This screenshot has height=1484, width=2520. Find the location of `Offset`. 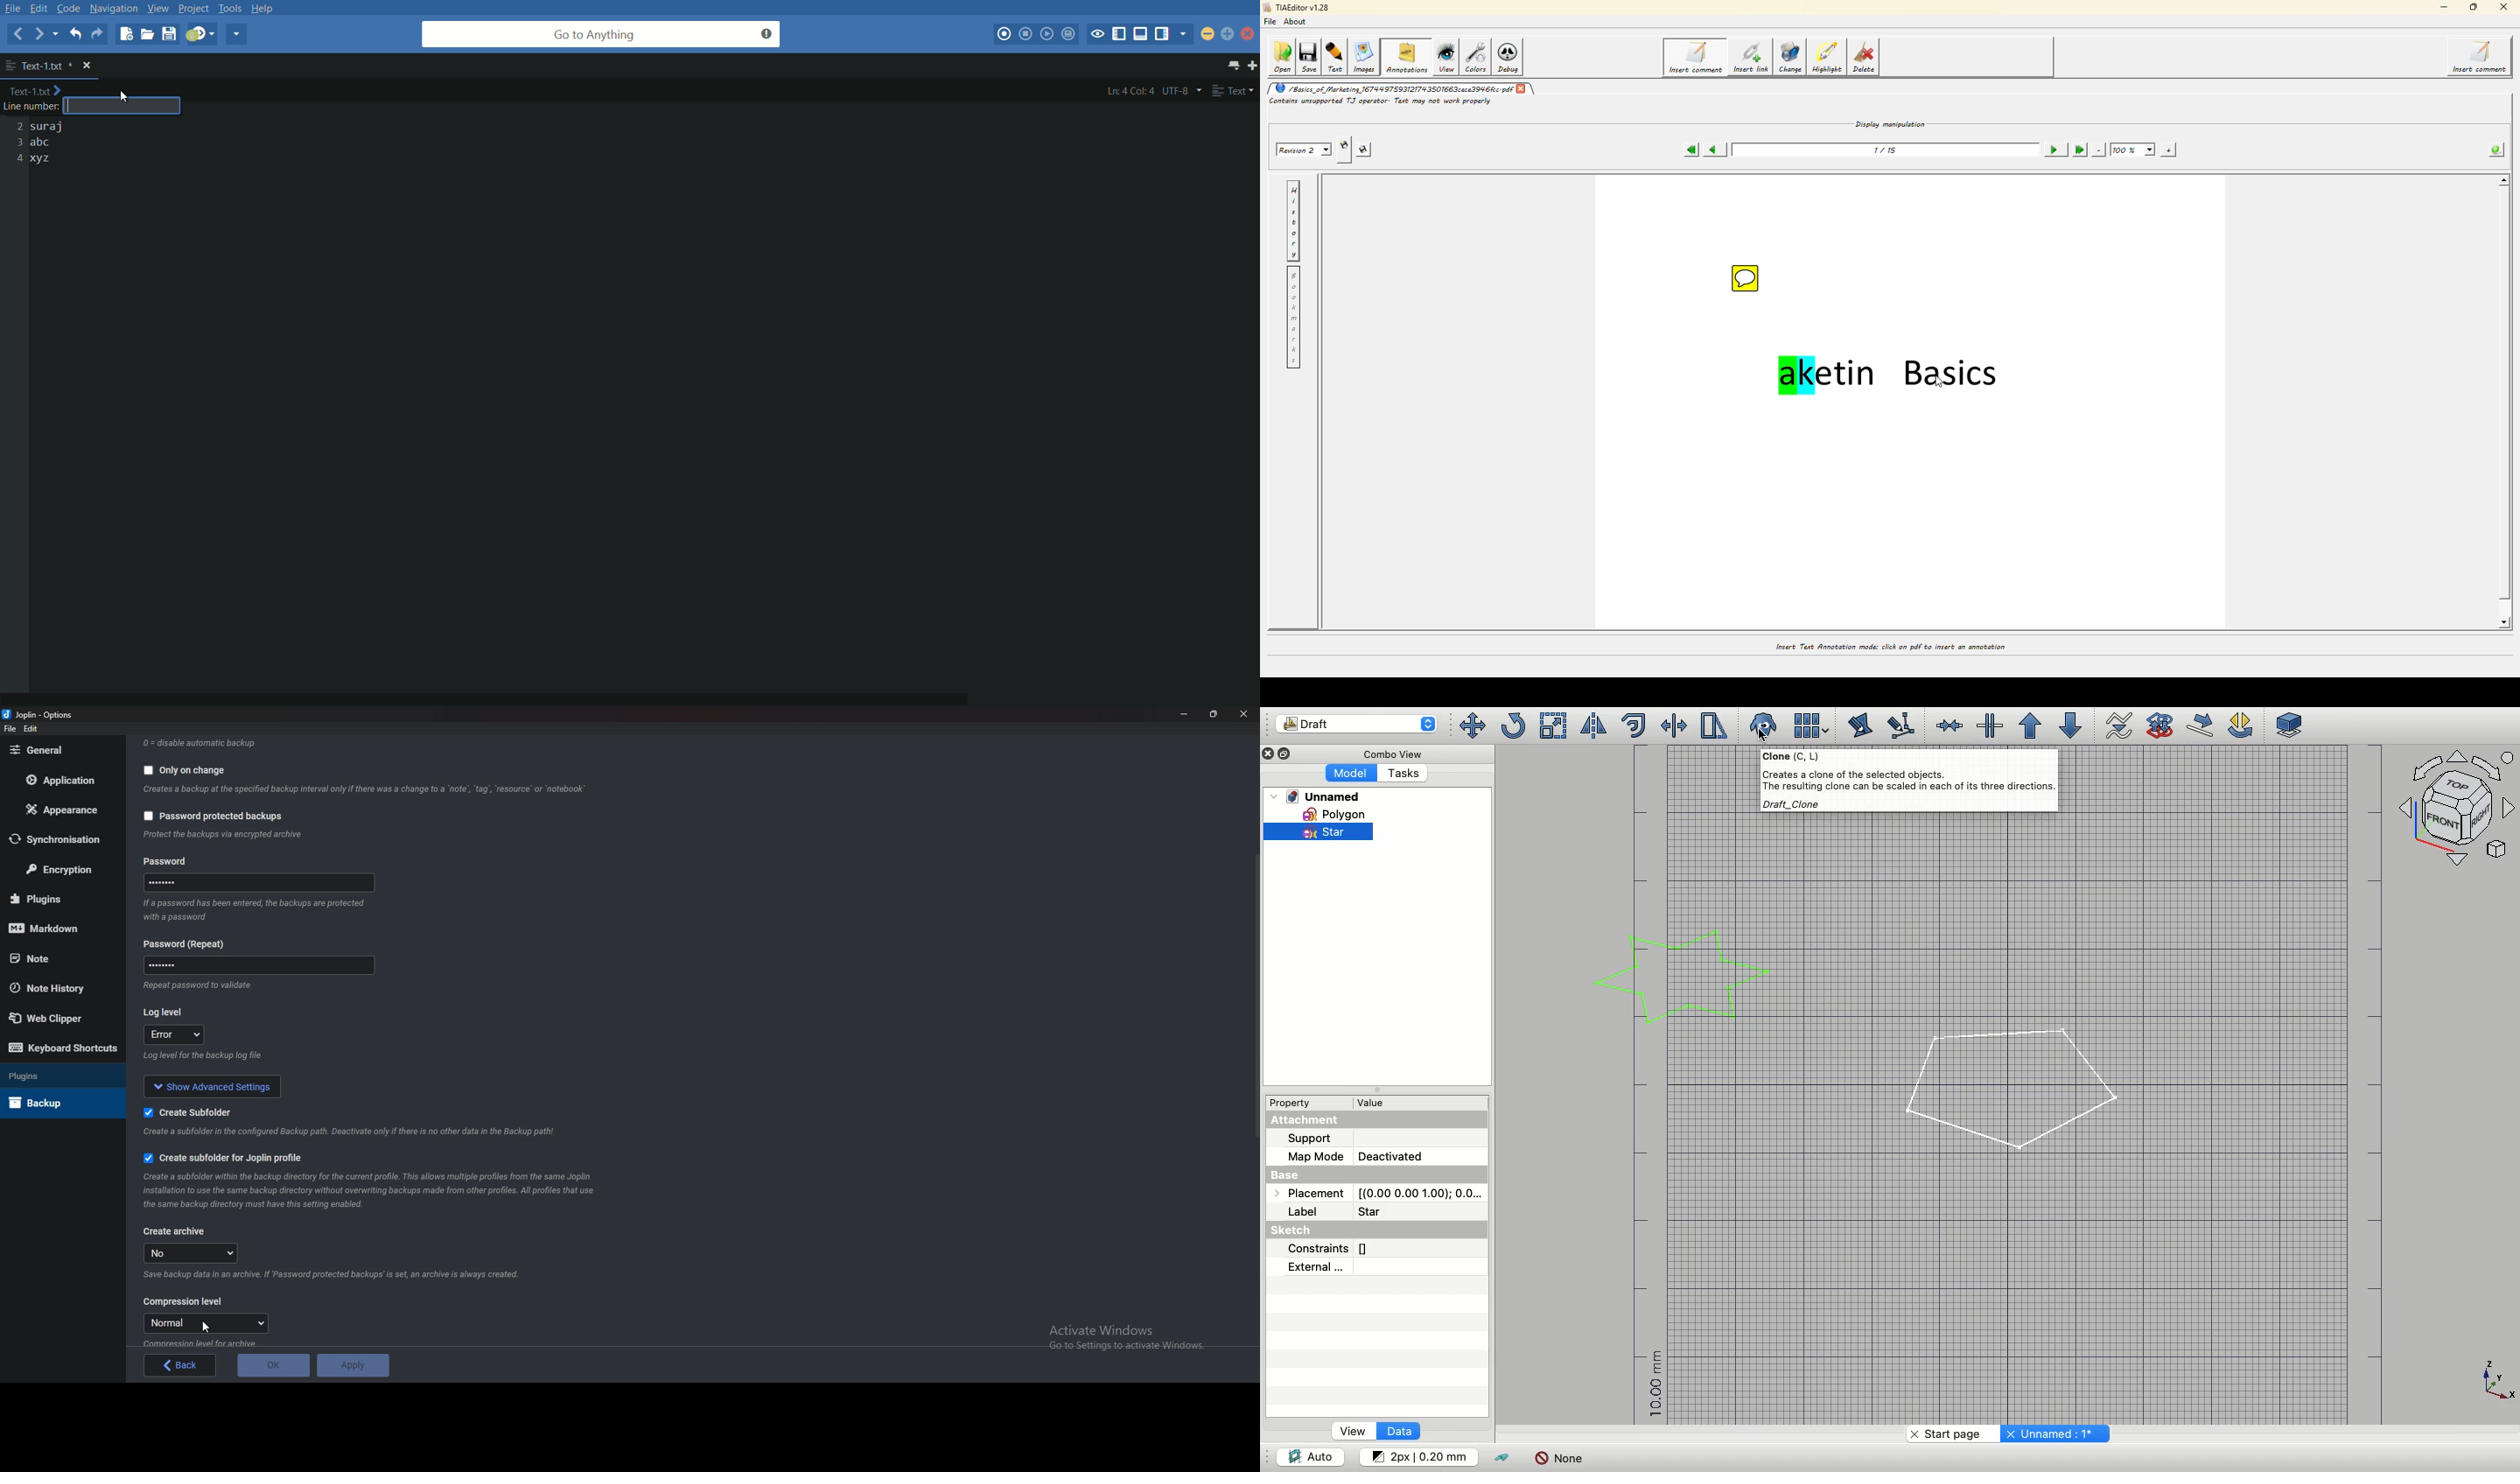

Offset is located at coordinates (1634, 725).